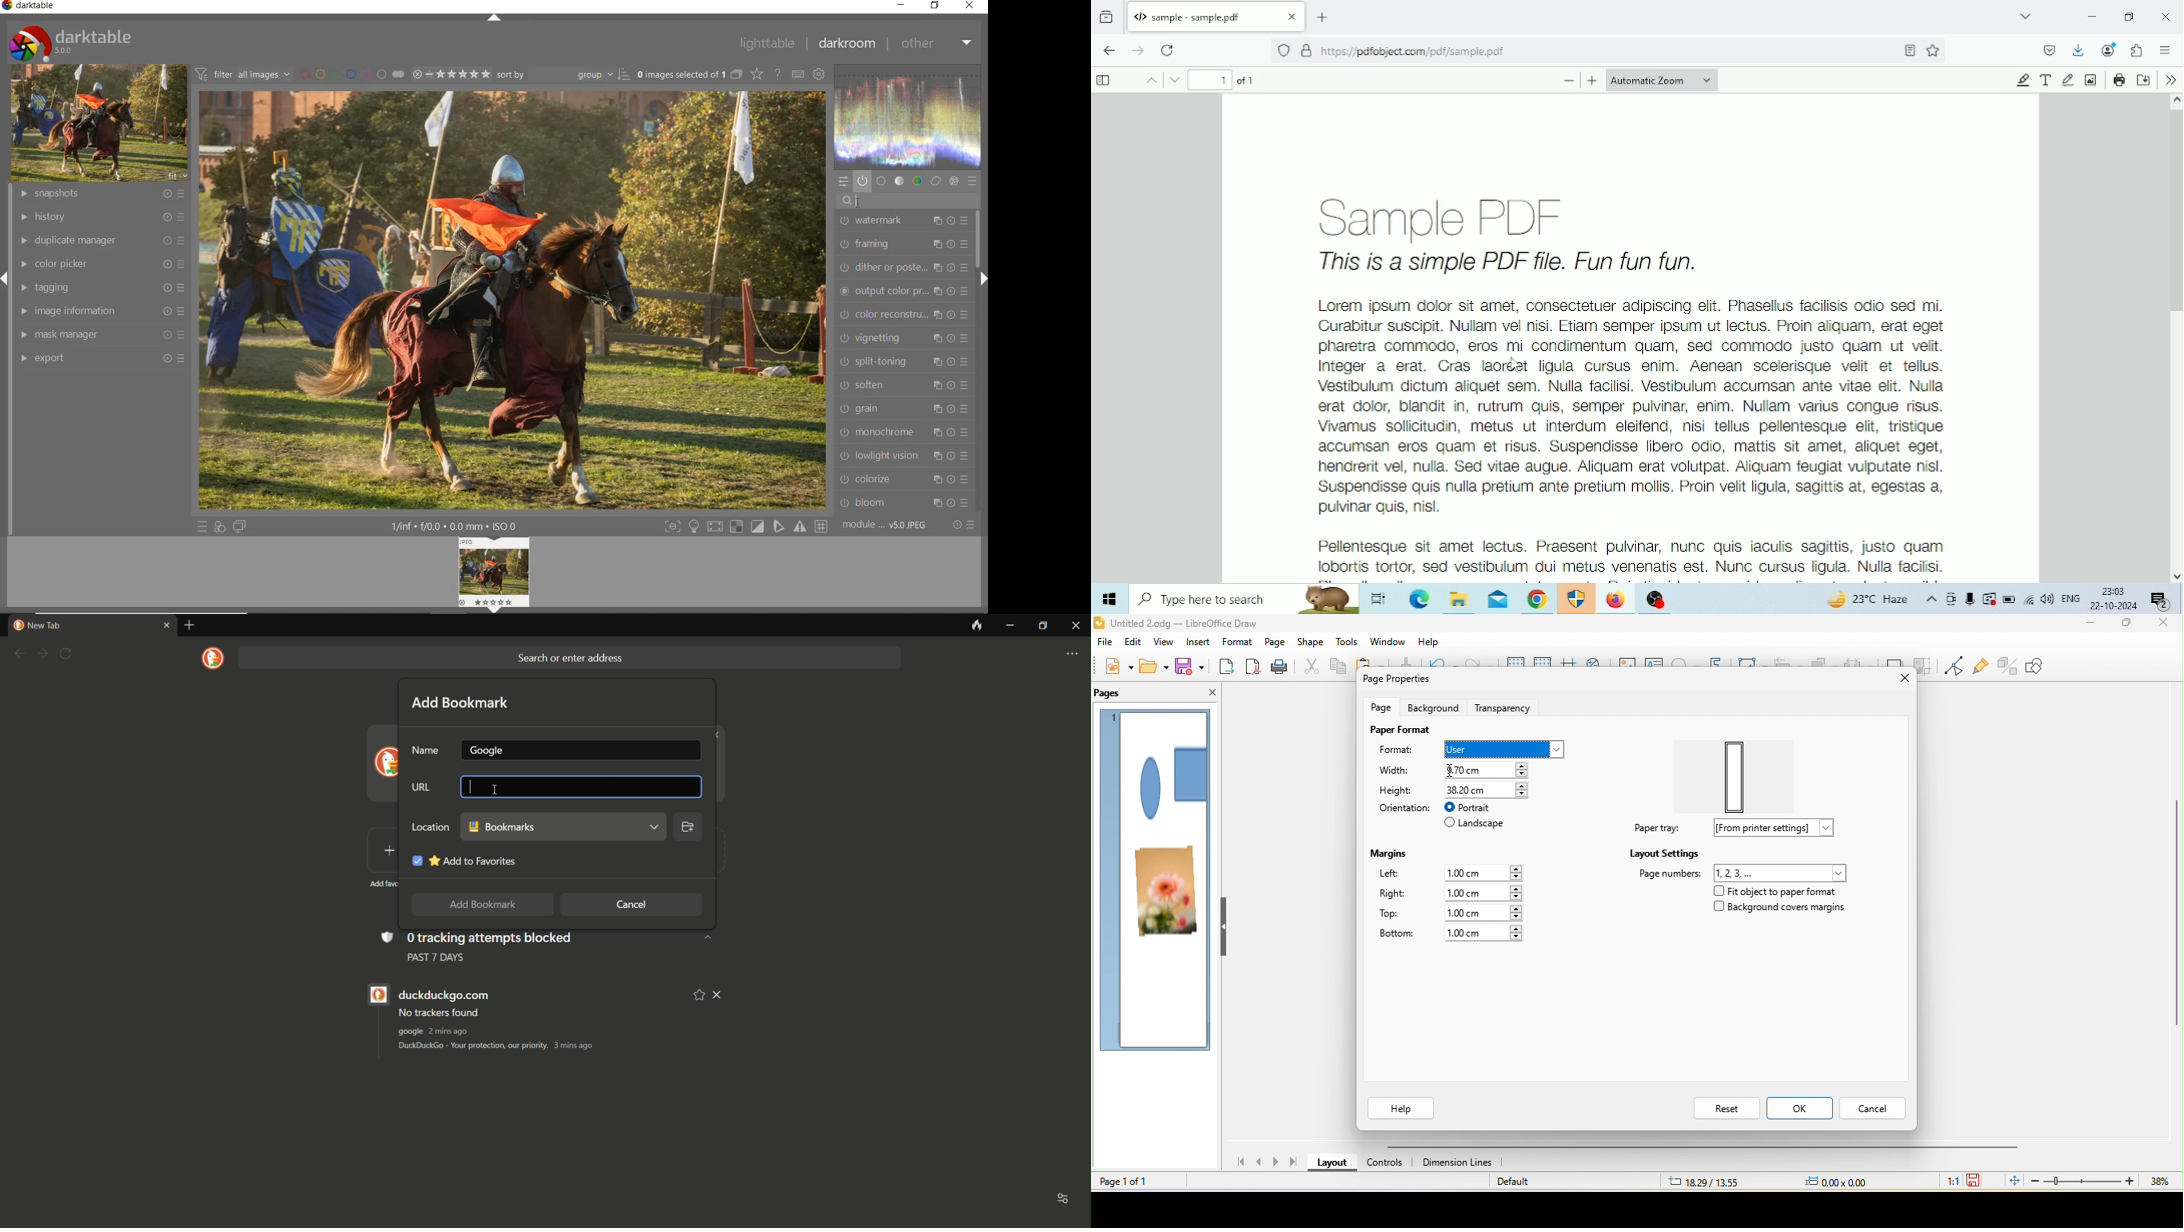 The image size is (2184, 1232). I want to click on color picker, so click(101, 264).